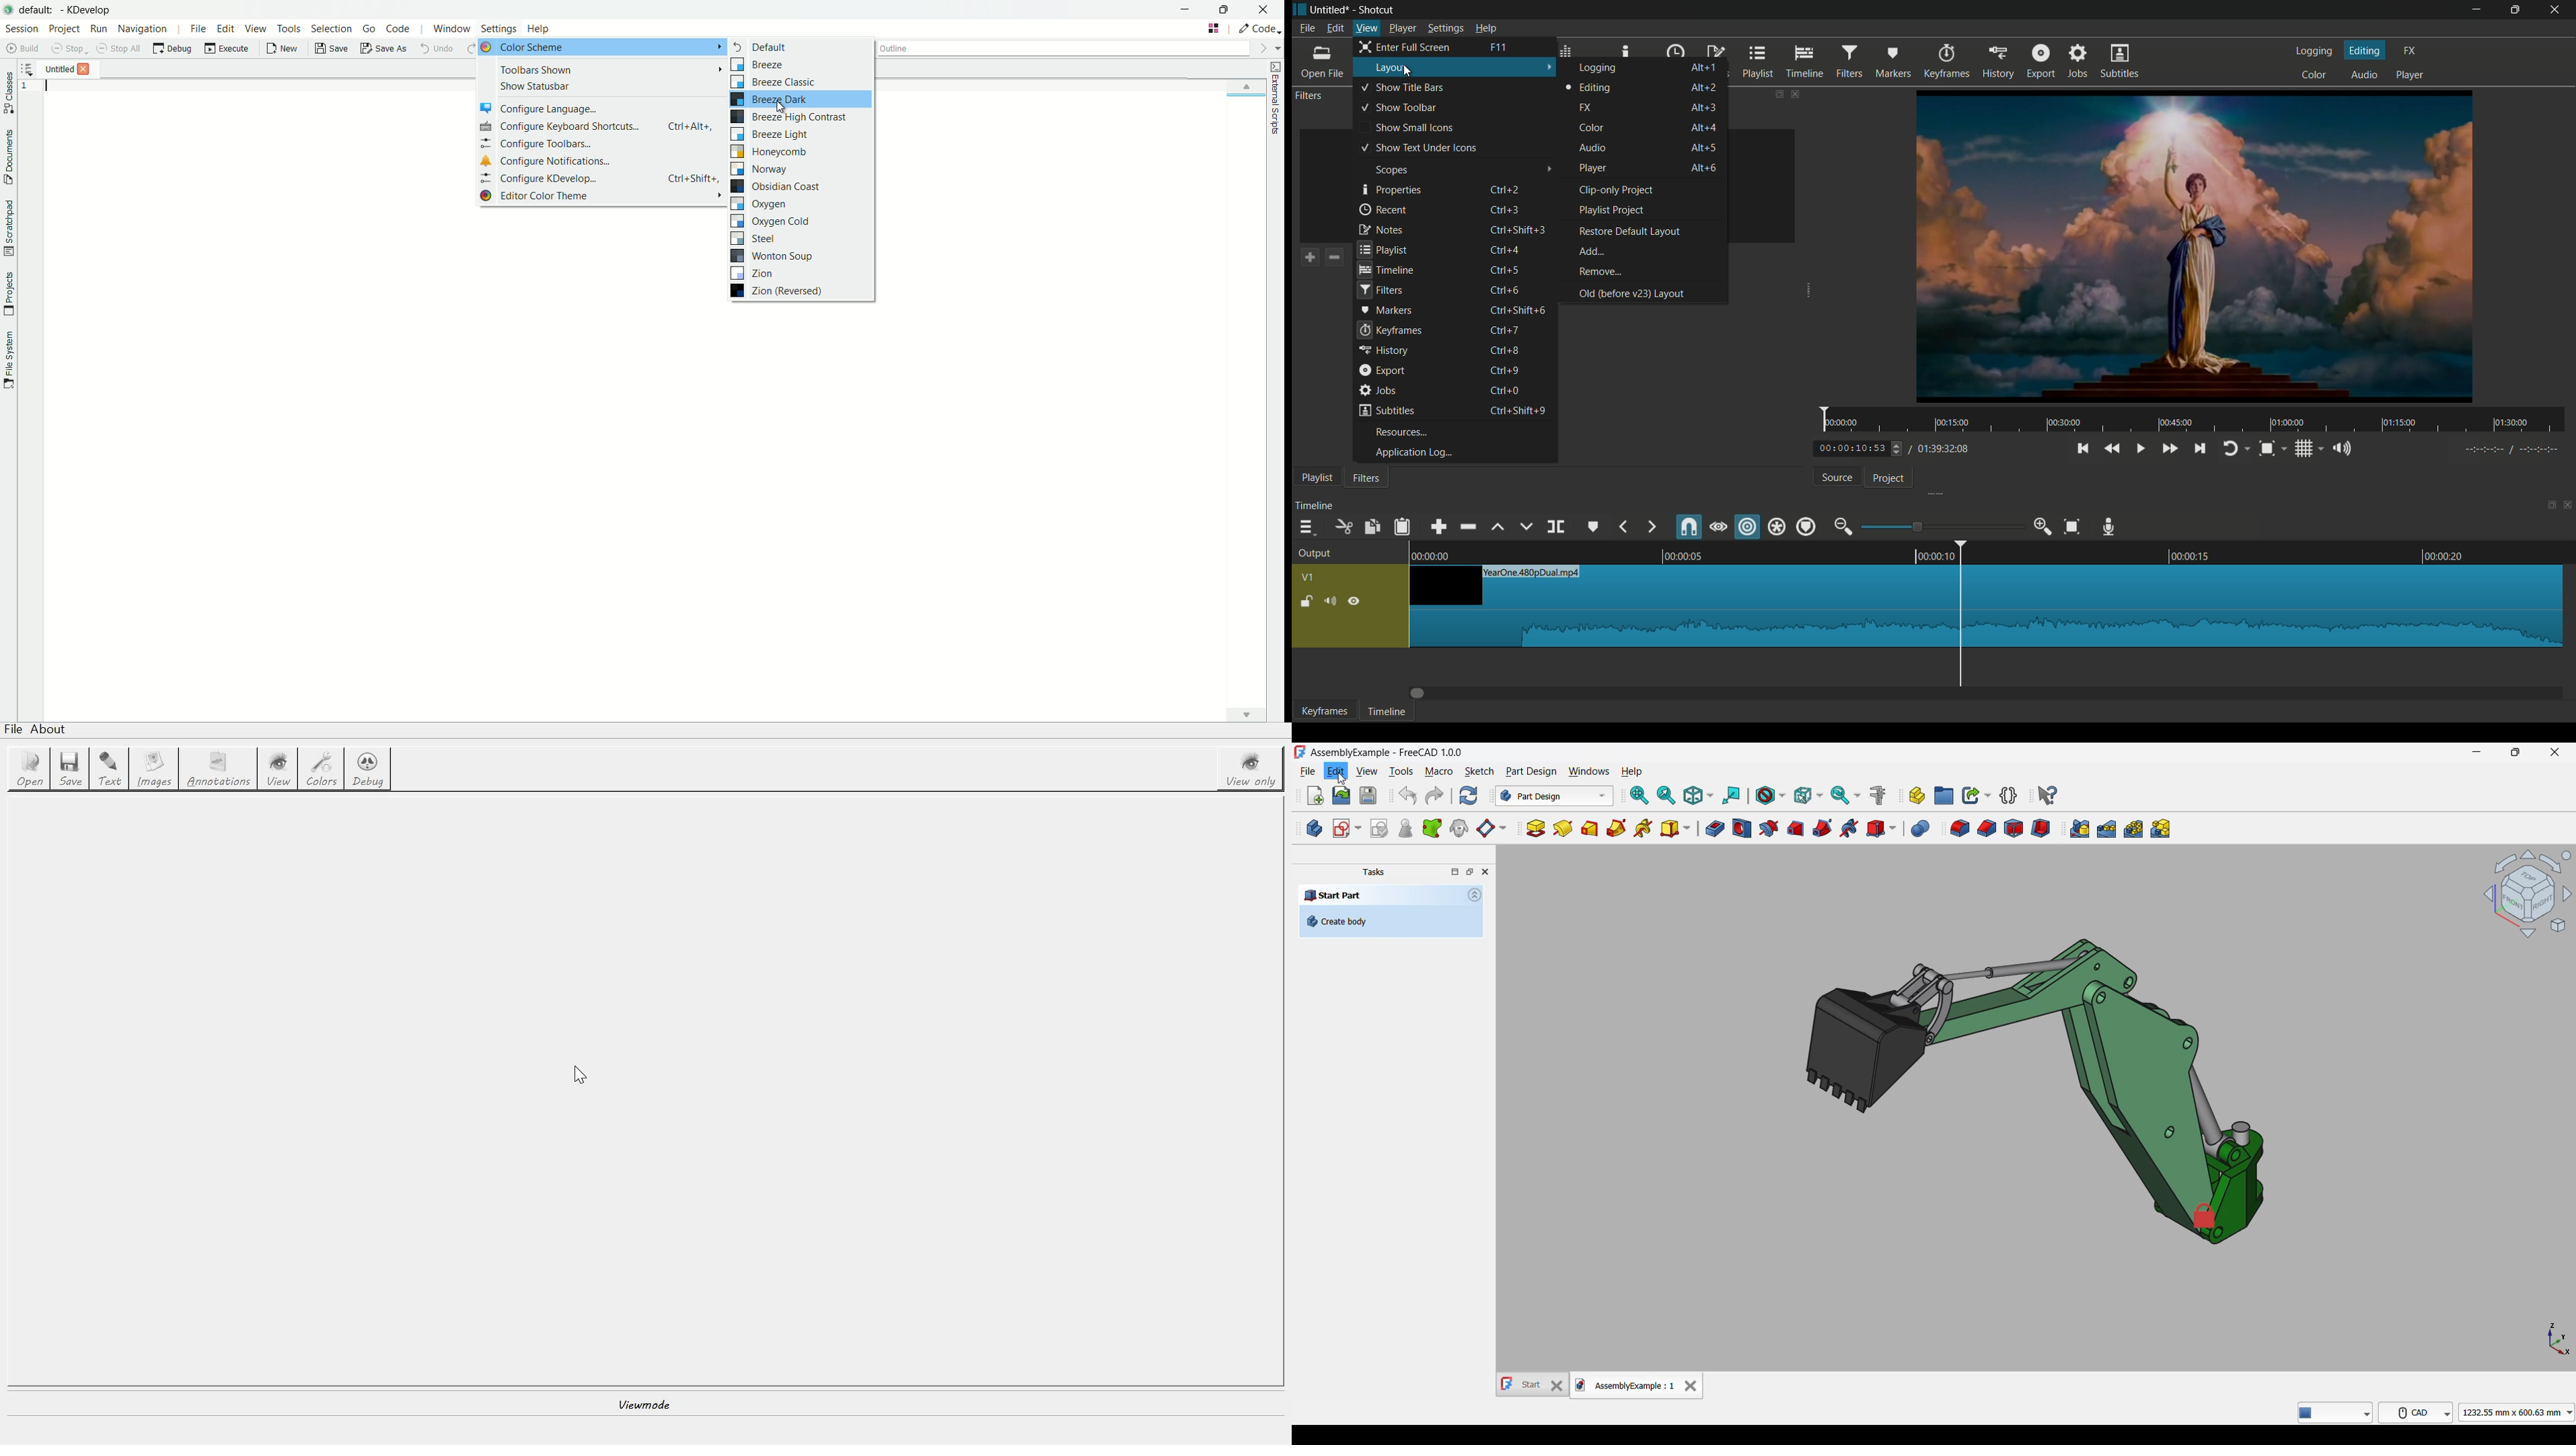 This screenshot has width=2576, height=1456. Describe the element at coordinates (1381, 229) in the screenshot. I see `notes` at that location.